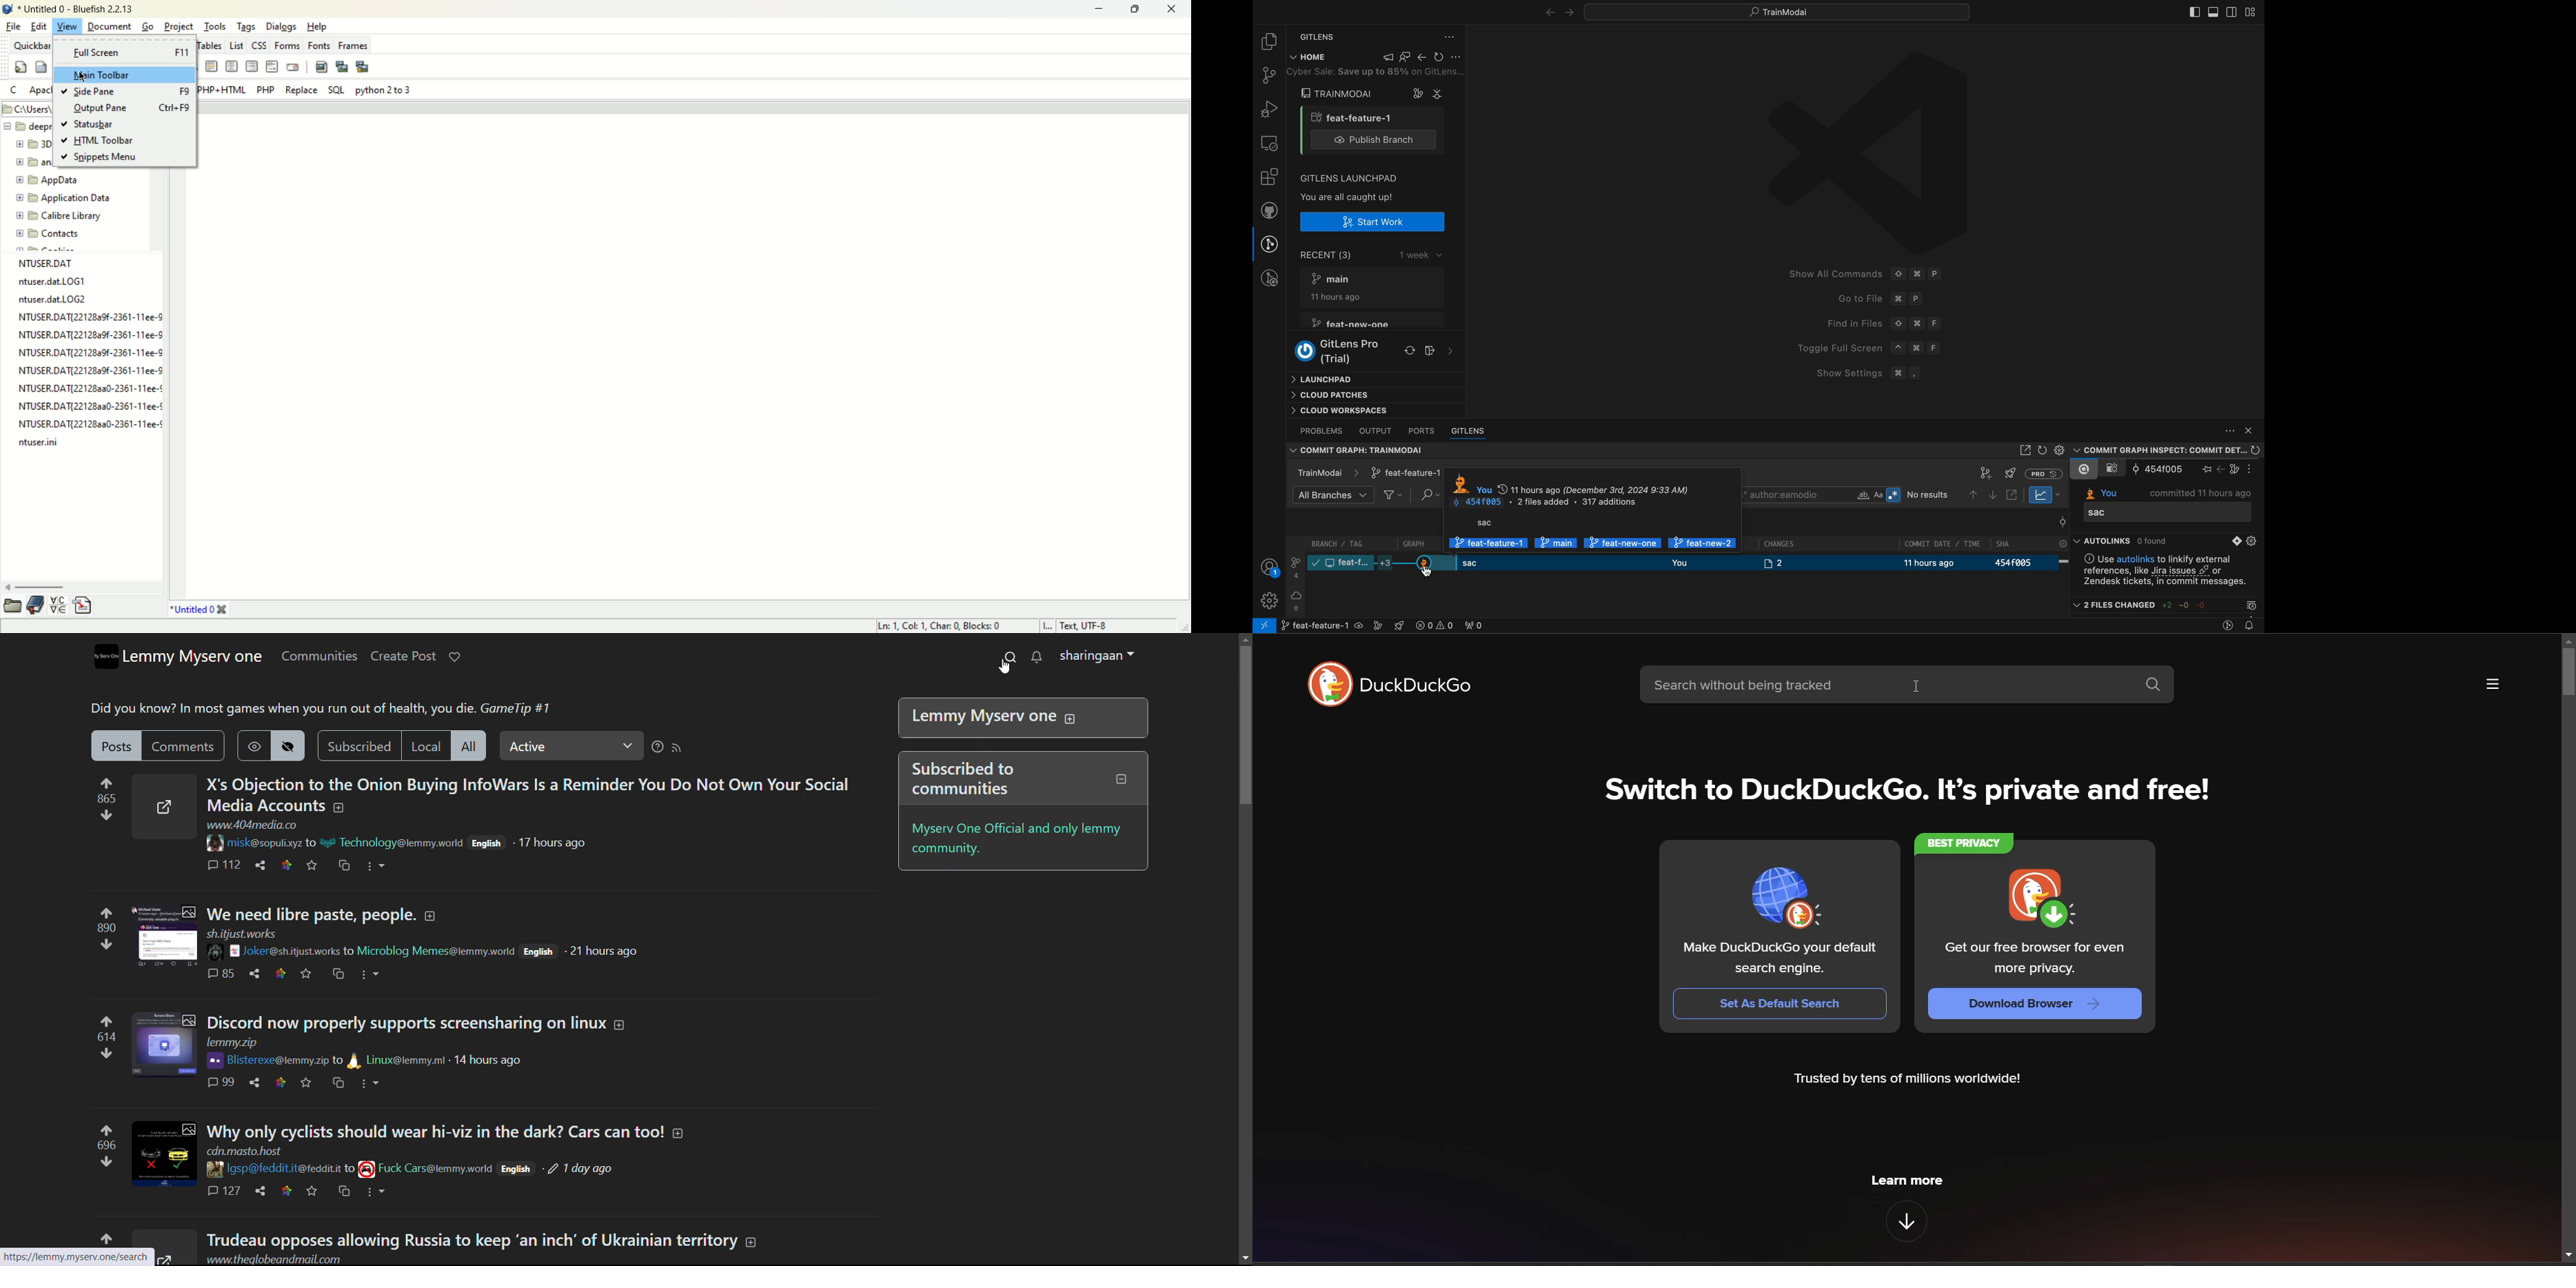 This screenshot has height=1288, width=2576. What do you see at coordinates (221, 865) in the screenshot?
I see `comments` at bounding box center [221, 865].